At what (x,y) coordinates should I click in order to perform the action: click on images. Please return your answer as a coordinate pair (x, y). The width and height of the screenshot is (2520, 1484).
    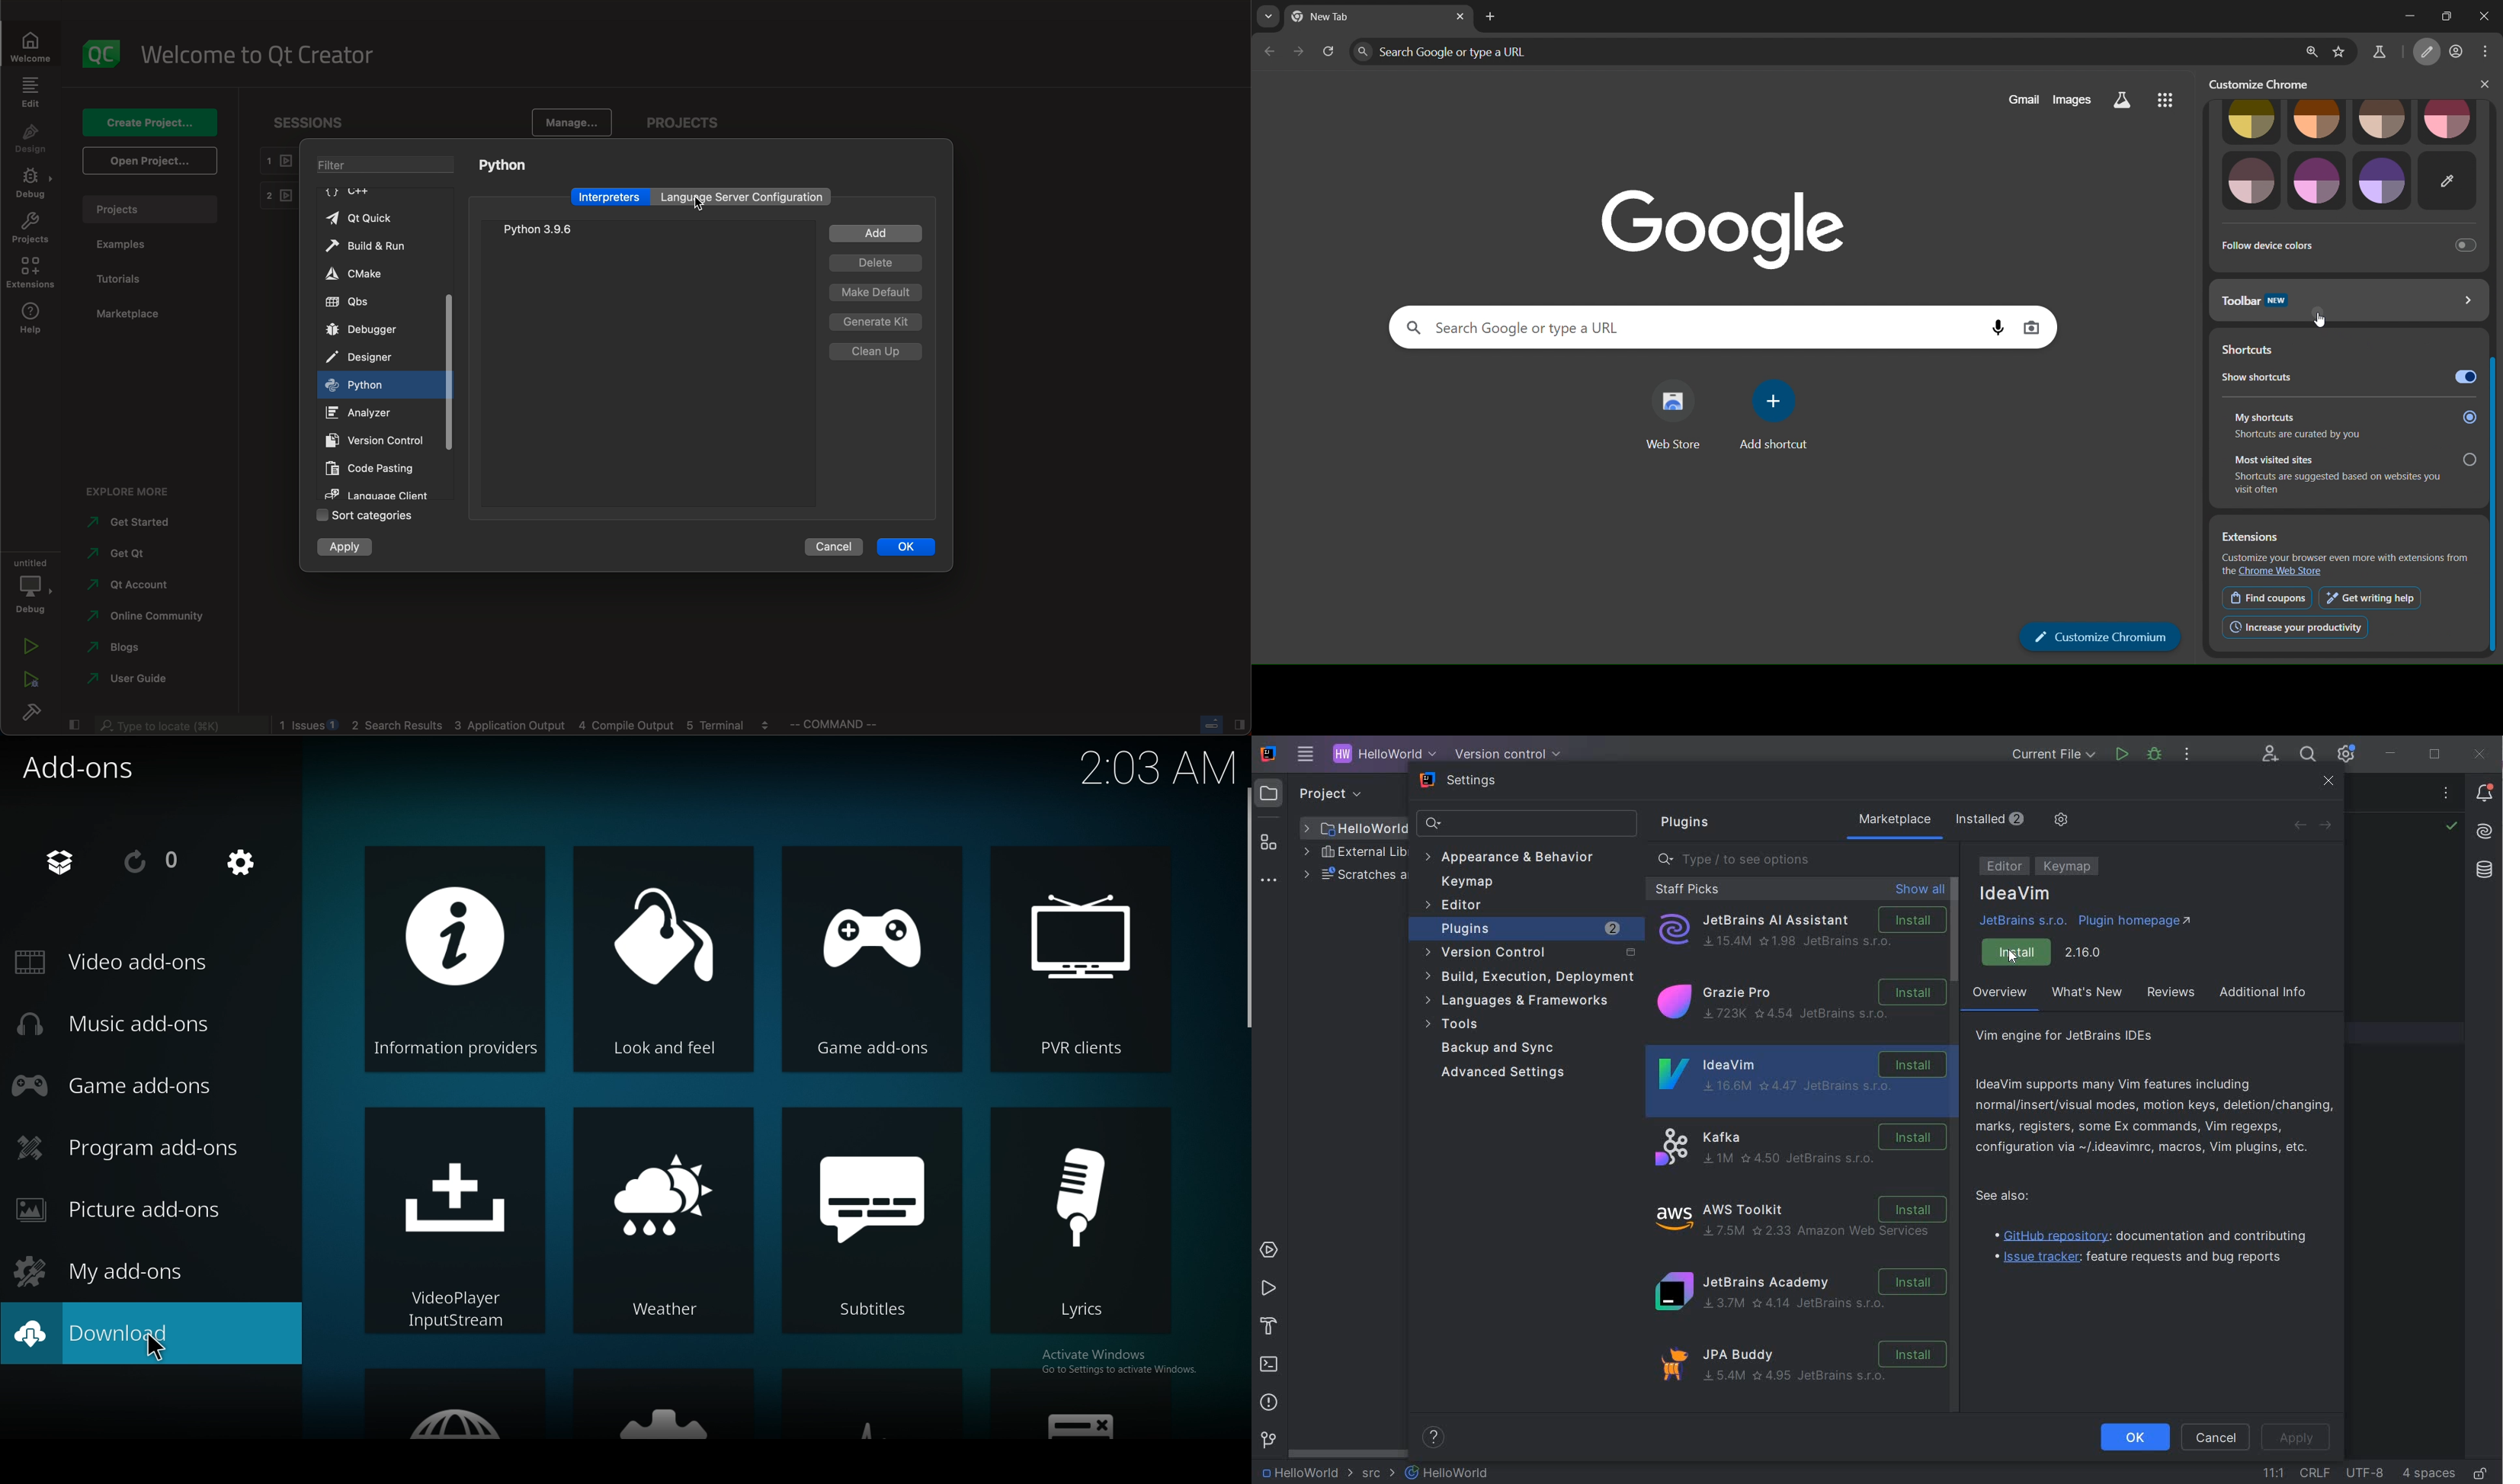
    Looking at the image, I should click on (2072, 99).